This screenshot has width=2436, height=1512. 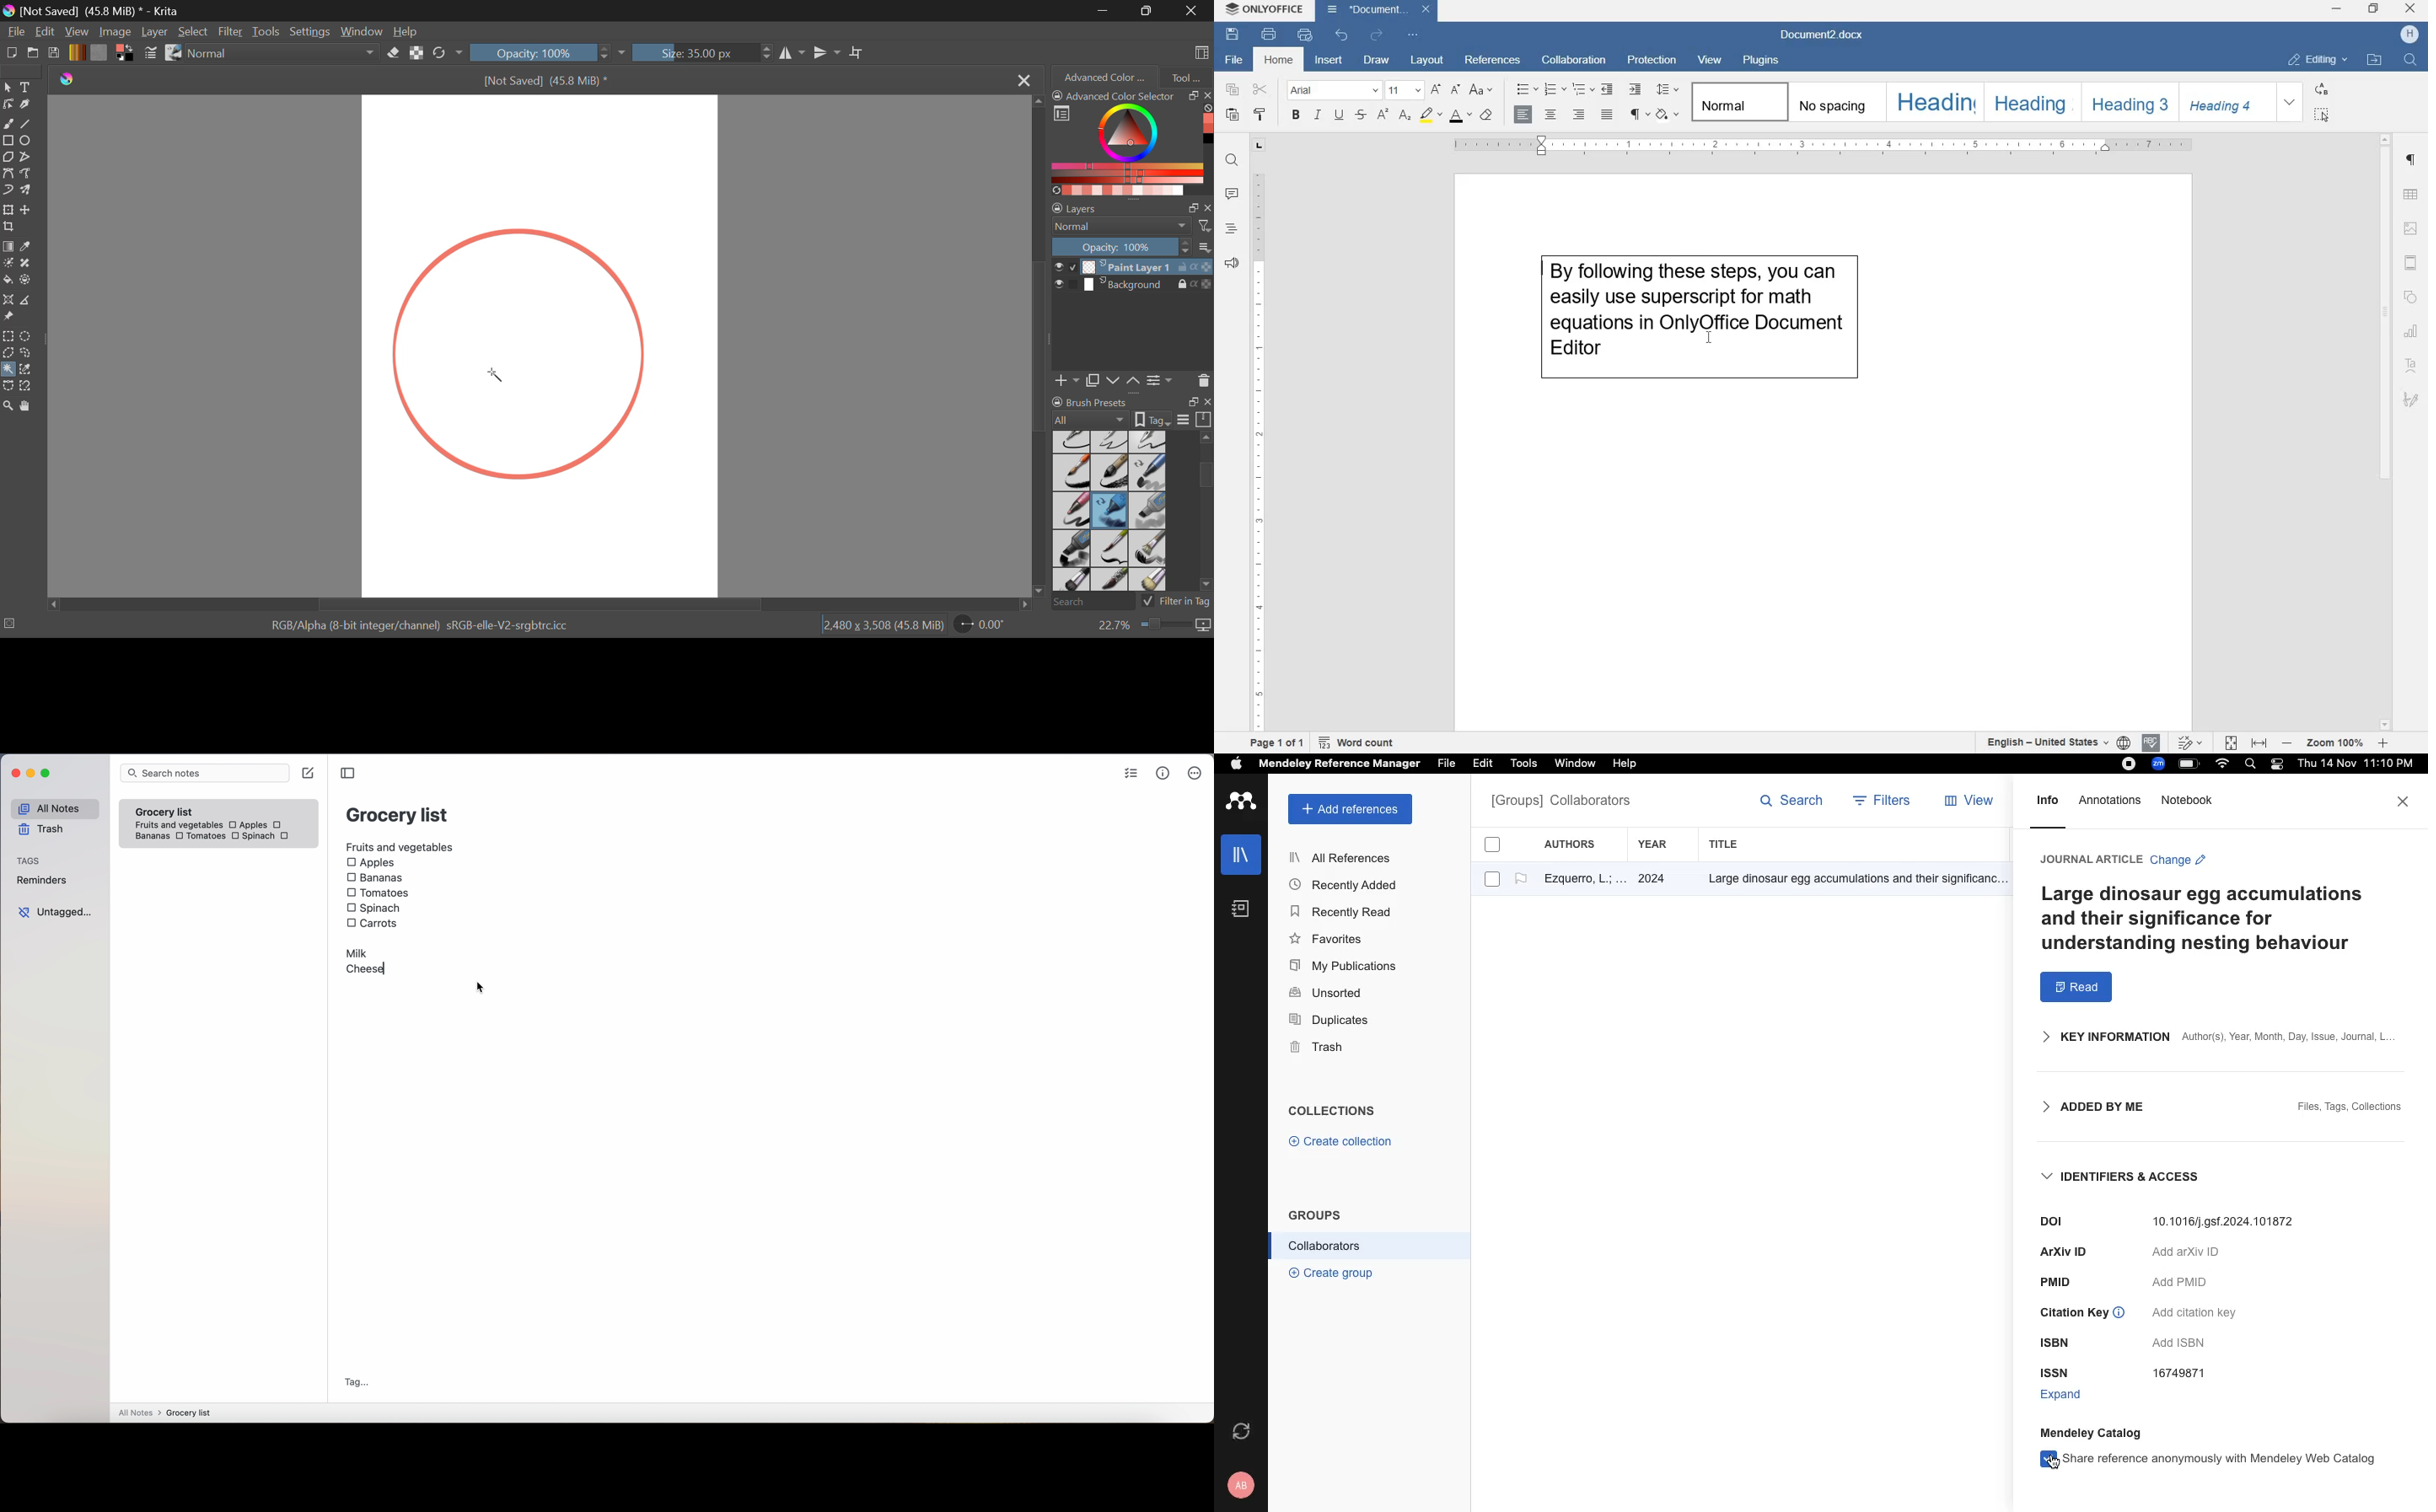 I want to click on untagged, so click(x=55, y=912).